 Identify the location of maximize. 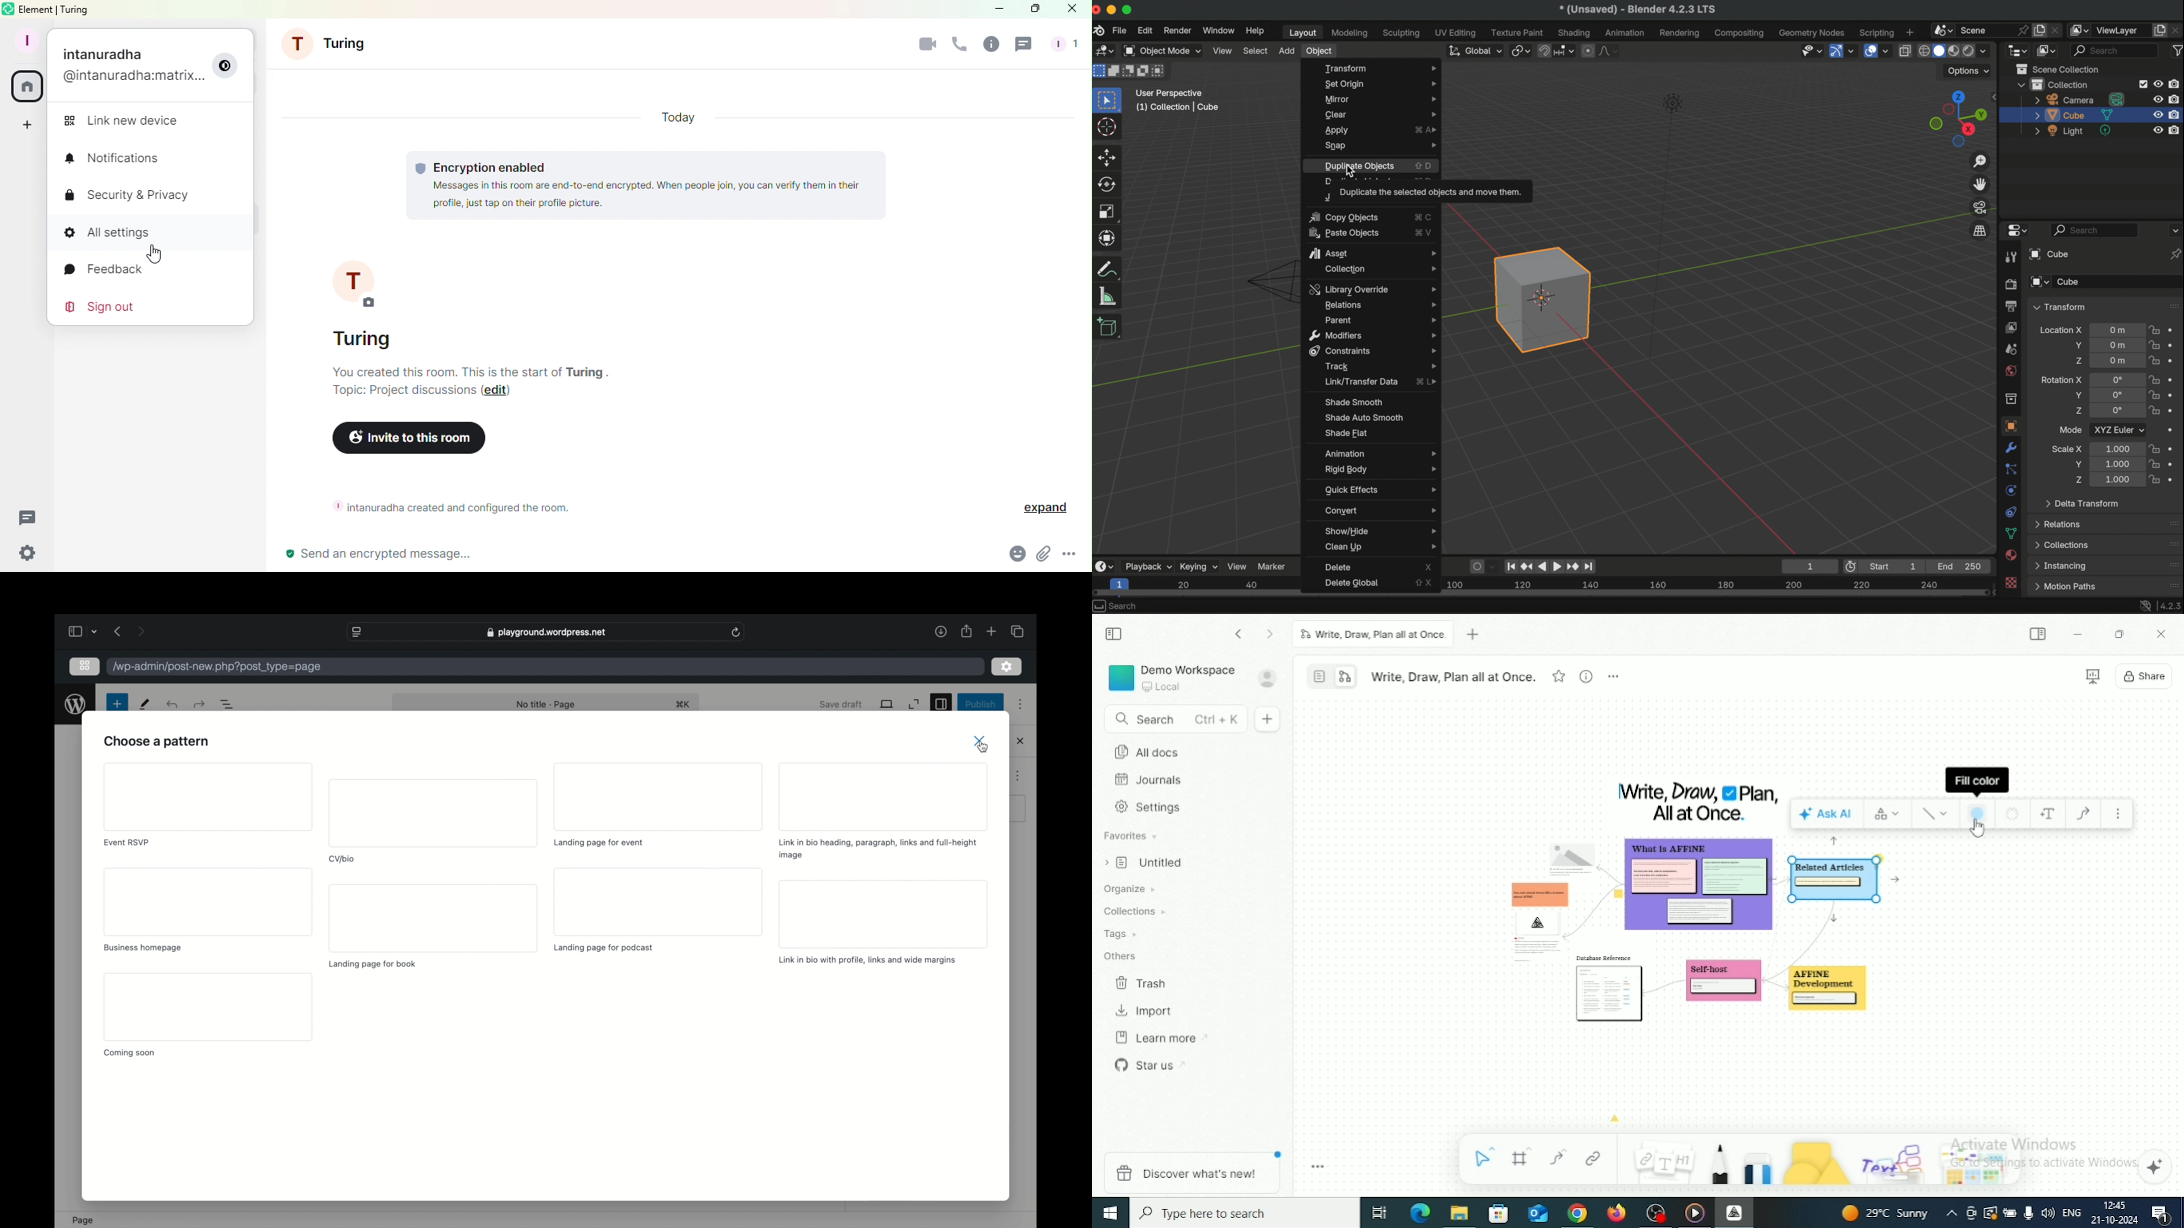
(1129, 9).